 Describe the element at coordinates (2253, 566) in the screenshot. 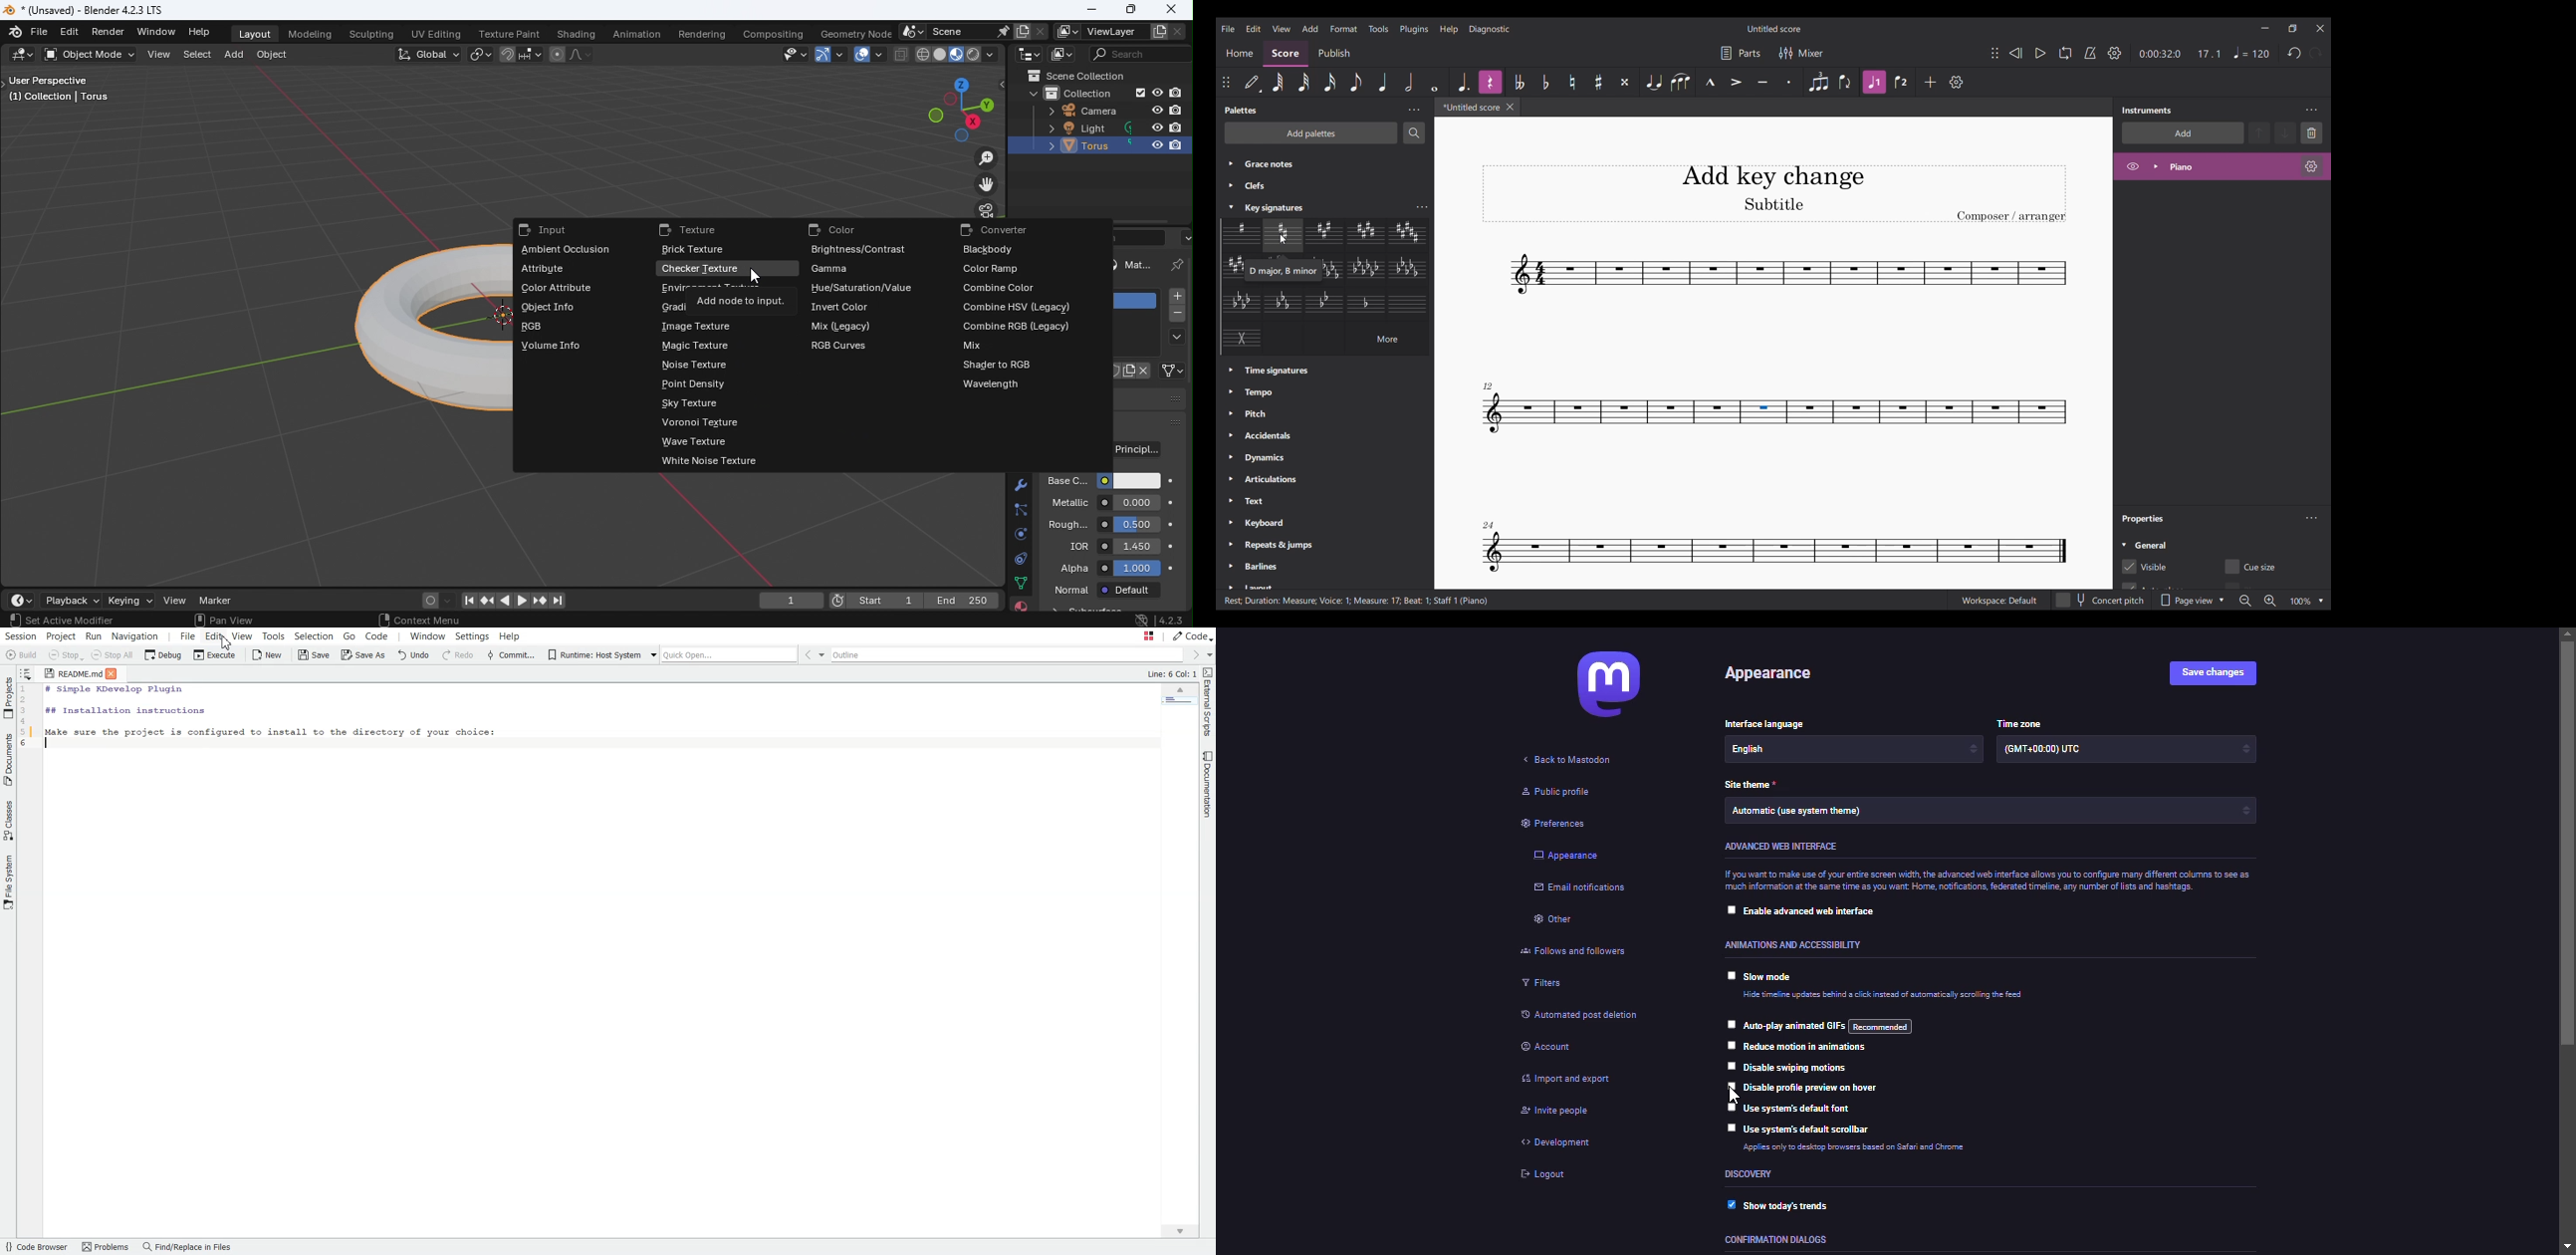

I see `Toggle for Cue size` at that location.